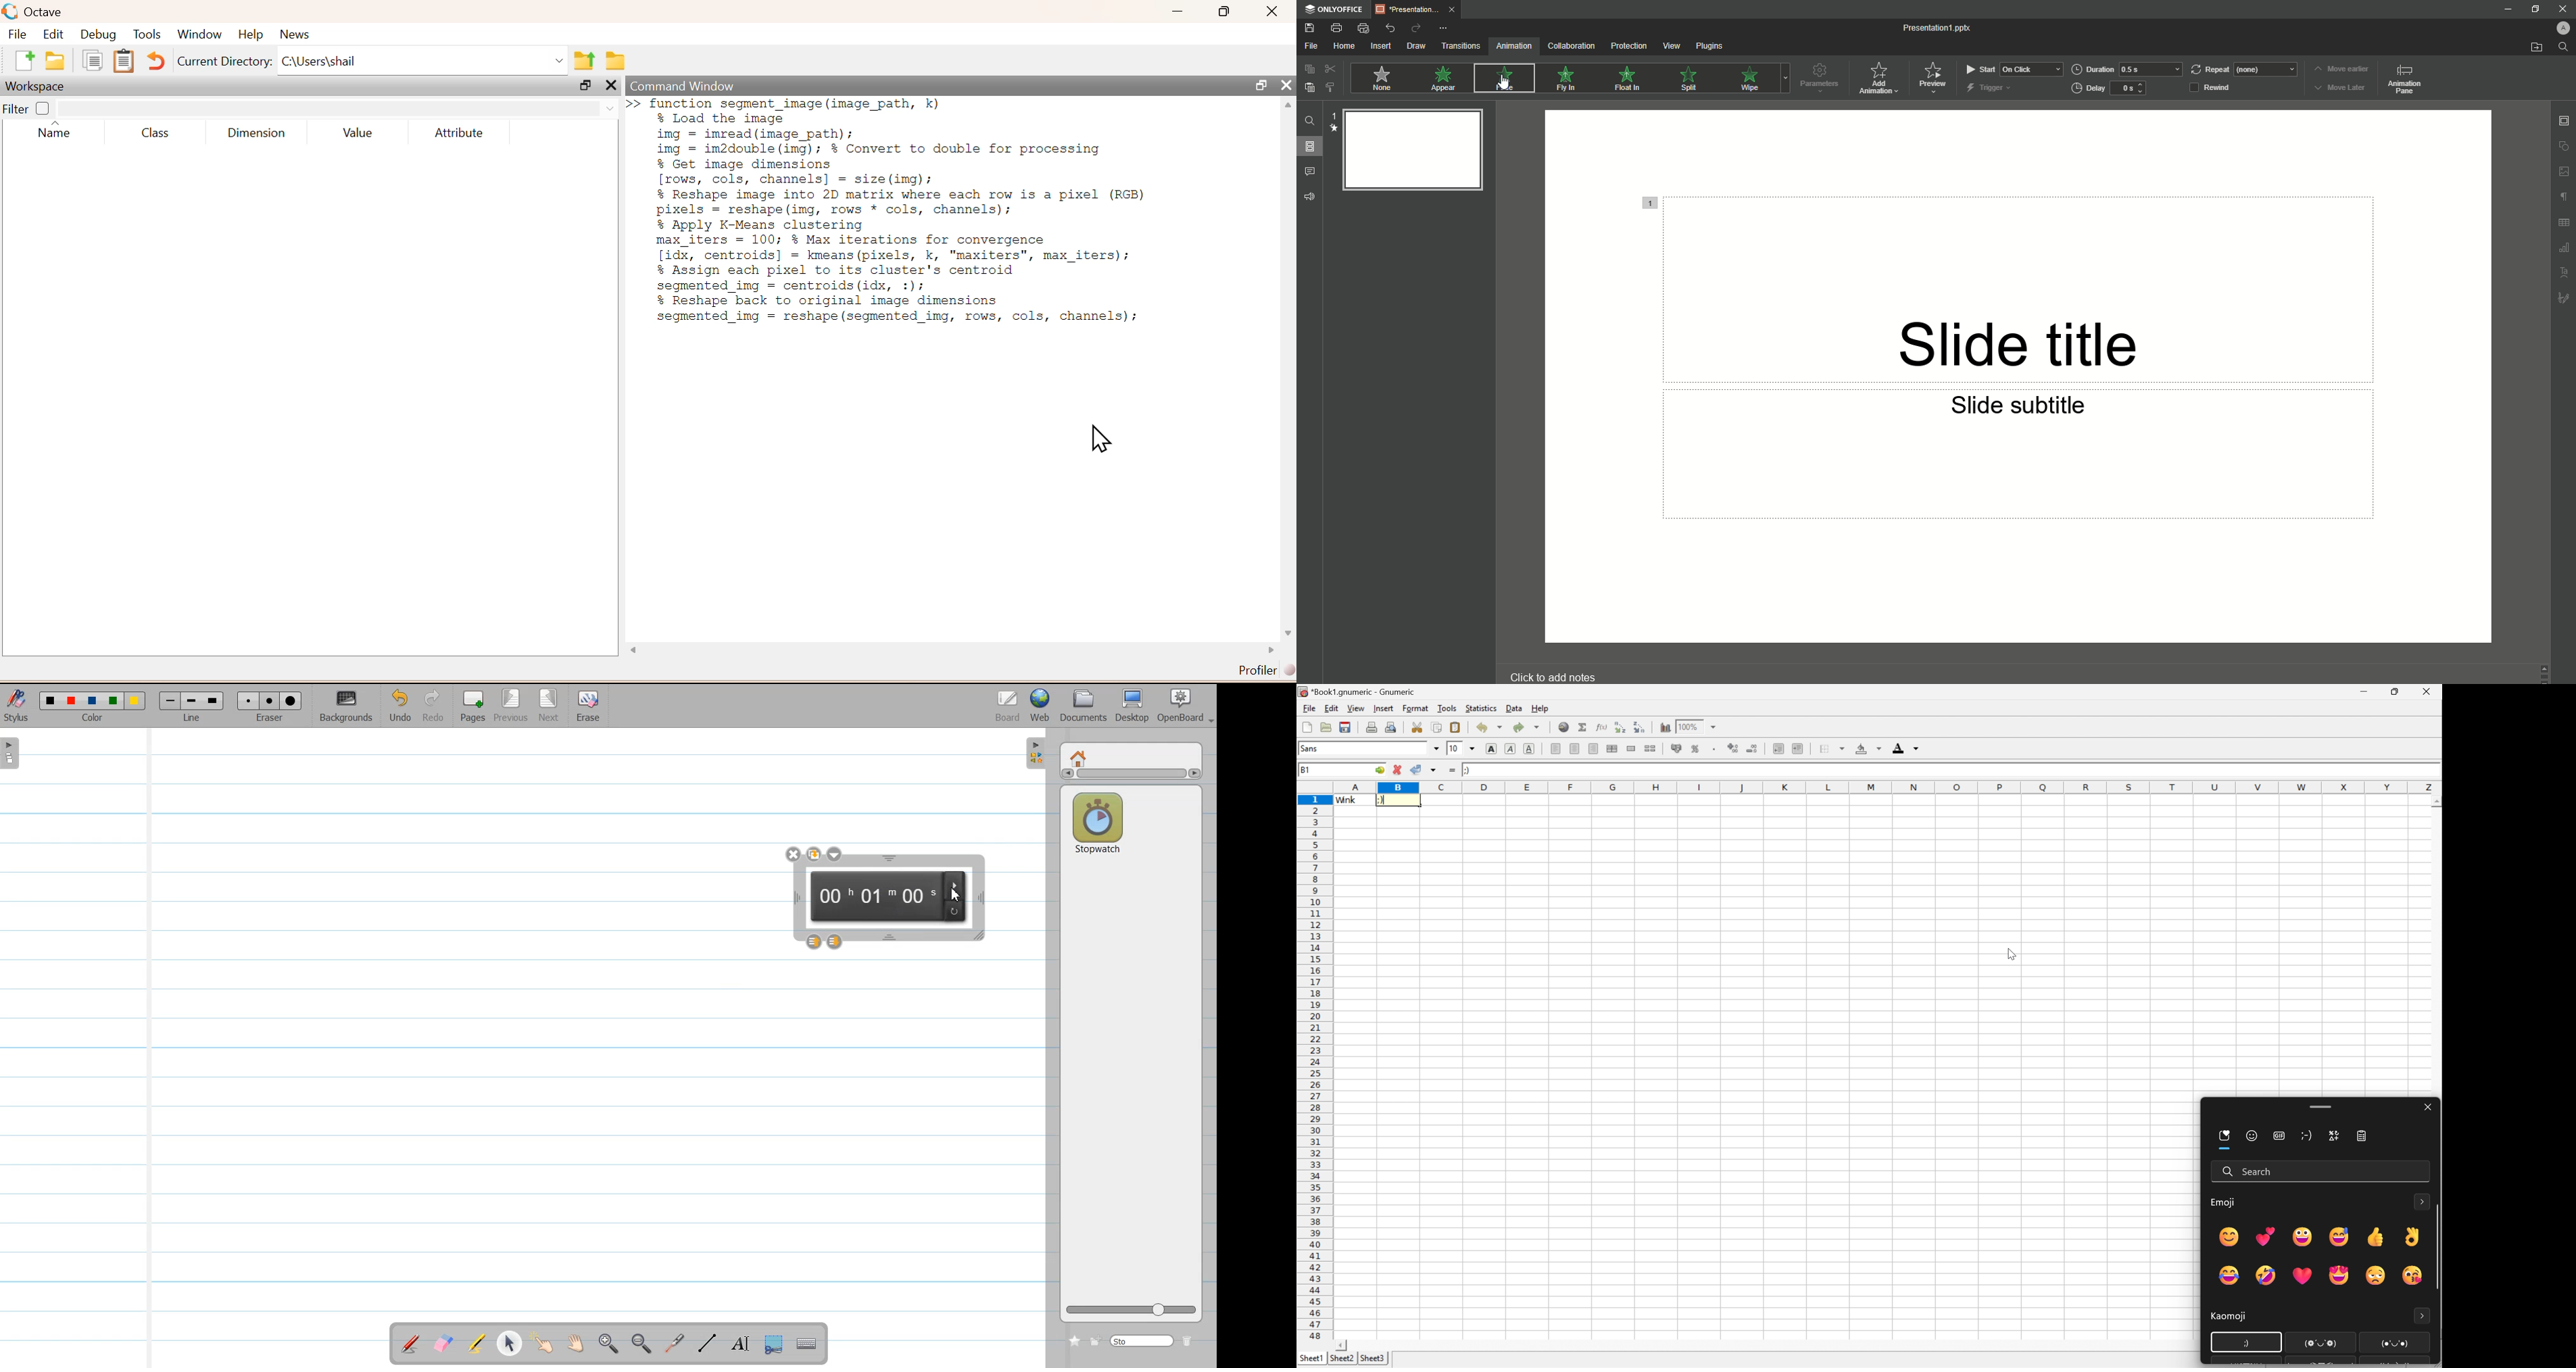  What do you see at coordinates (1513, 708) in the screenshot?
I see `data` at bounding box center [1513, 708].